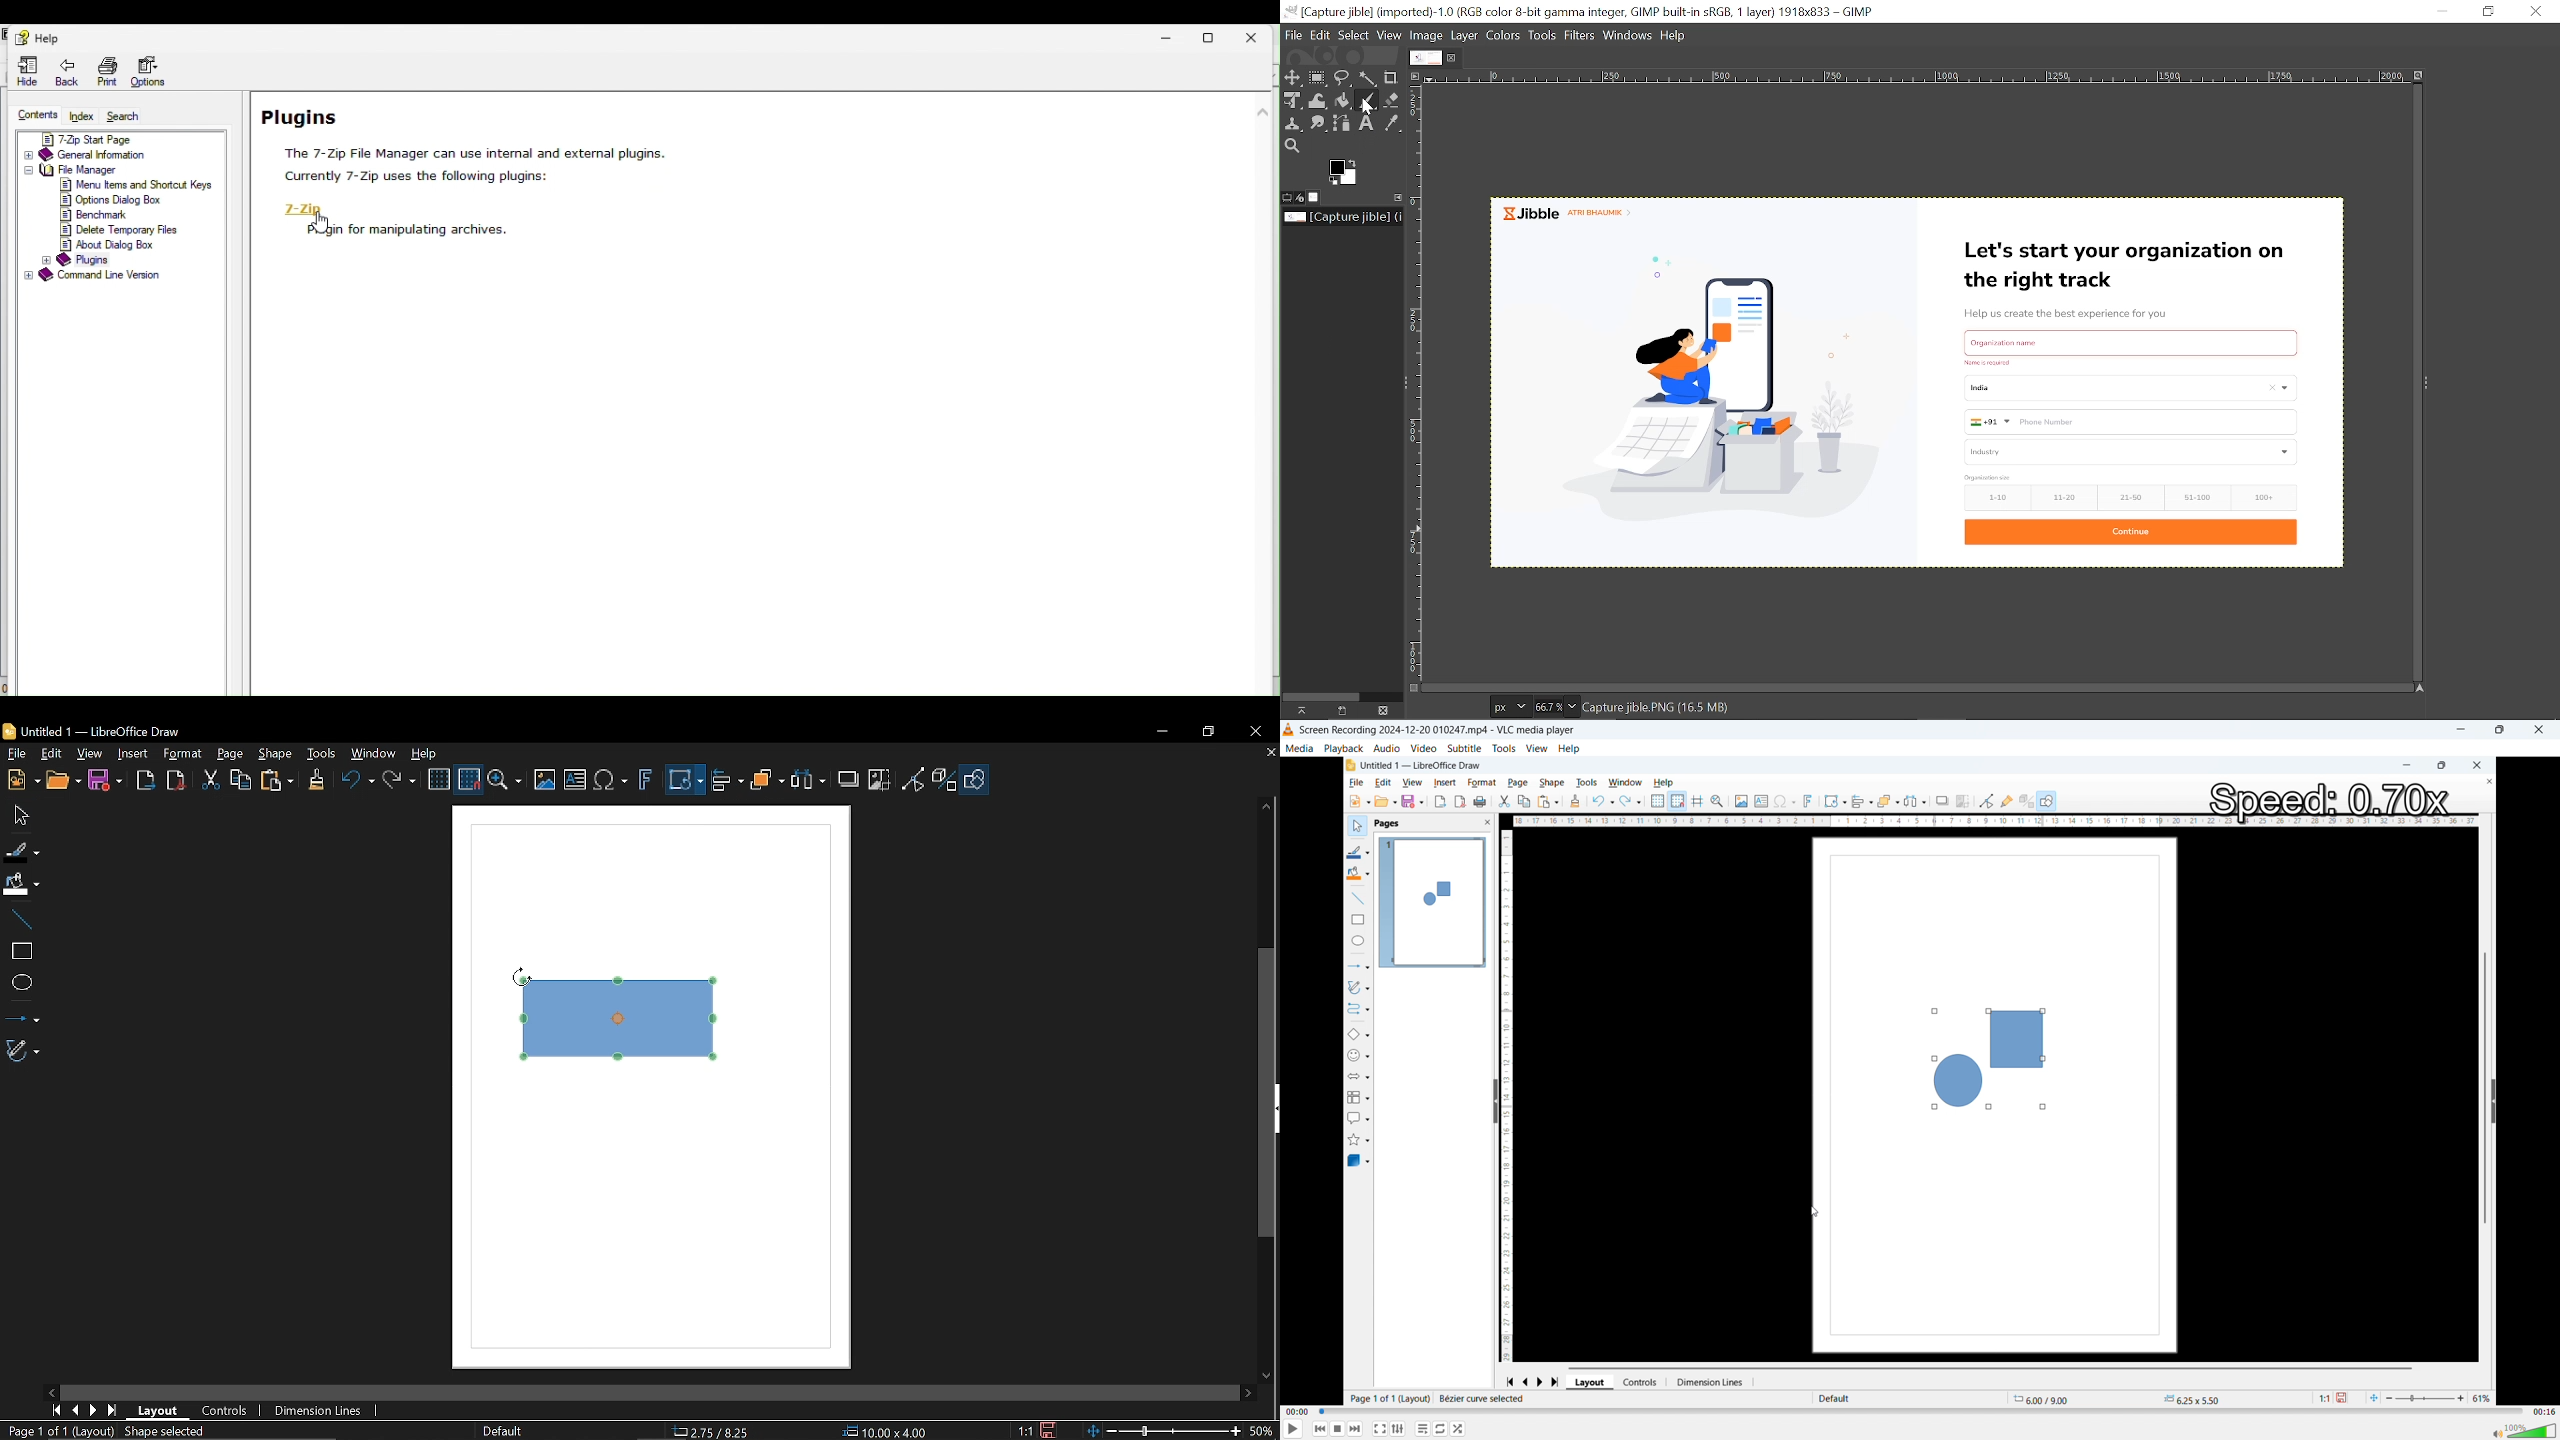 The height and width of the screenshot is (1456, 2576). Describe the element at coordinates (1265, 1429) in the screenshot. I see `50% (Current Zoom)` at that location.